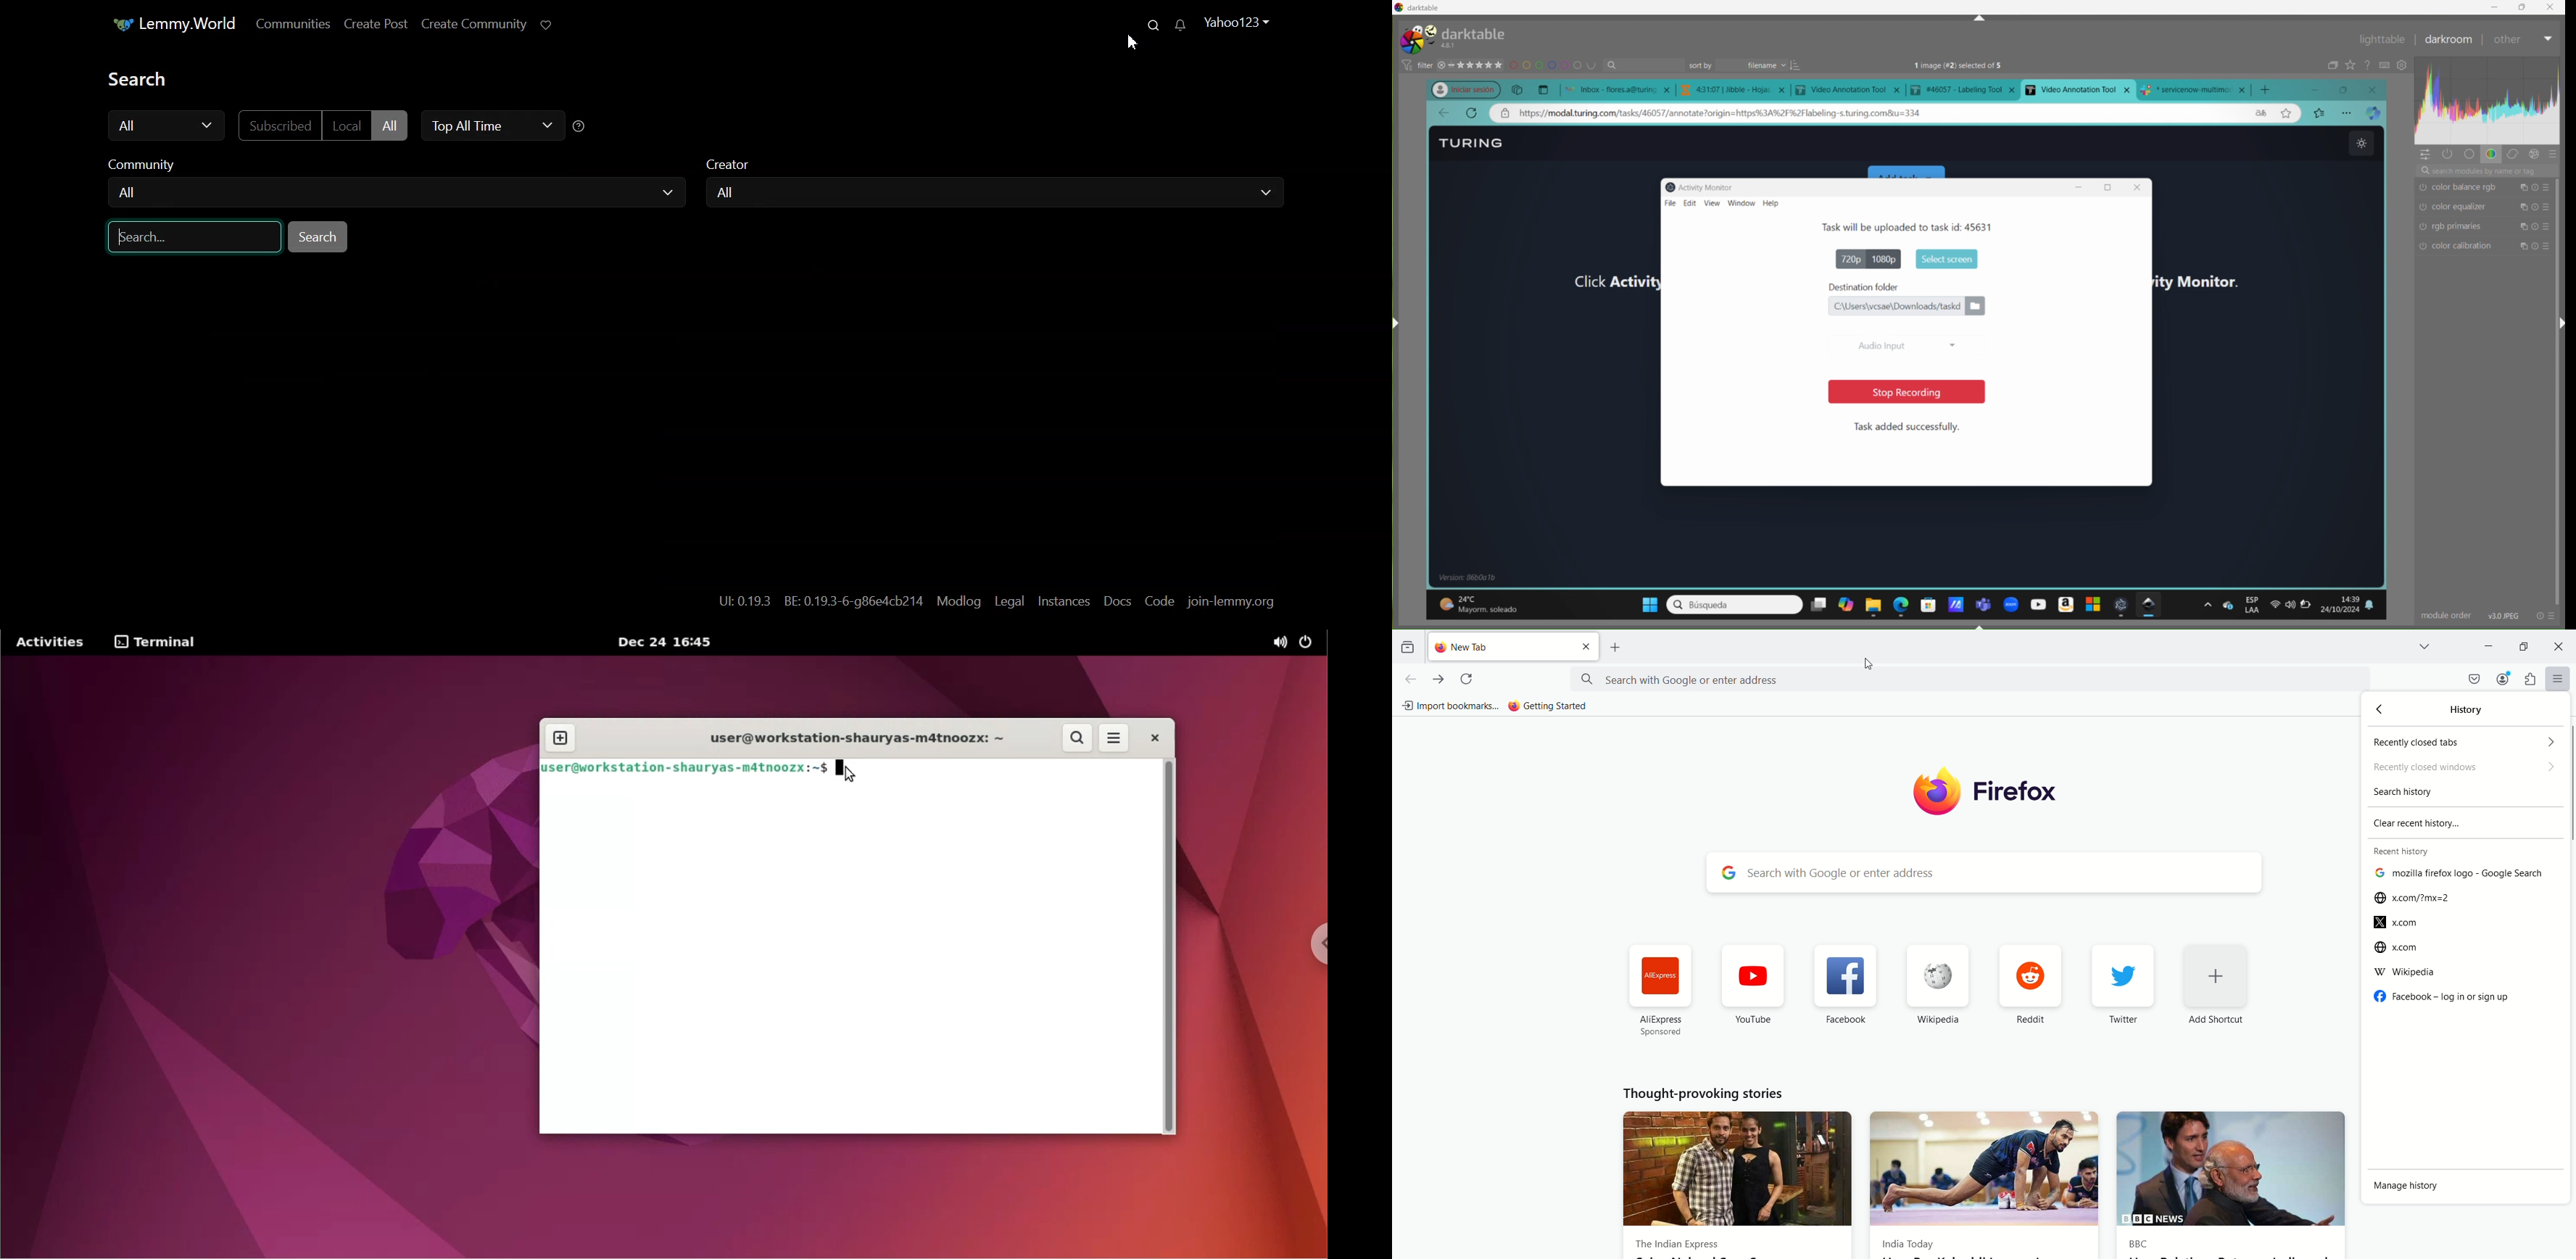 The width and height of the screenshot is (2576, 1260). Describe the element at coordinates (1741, 1184) in the screenshot. I see `The Indian express` at that location.